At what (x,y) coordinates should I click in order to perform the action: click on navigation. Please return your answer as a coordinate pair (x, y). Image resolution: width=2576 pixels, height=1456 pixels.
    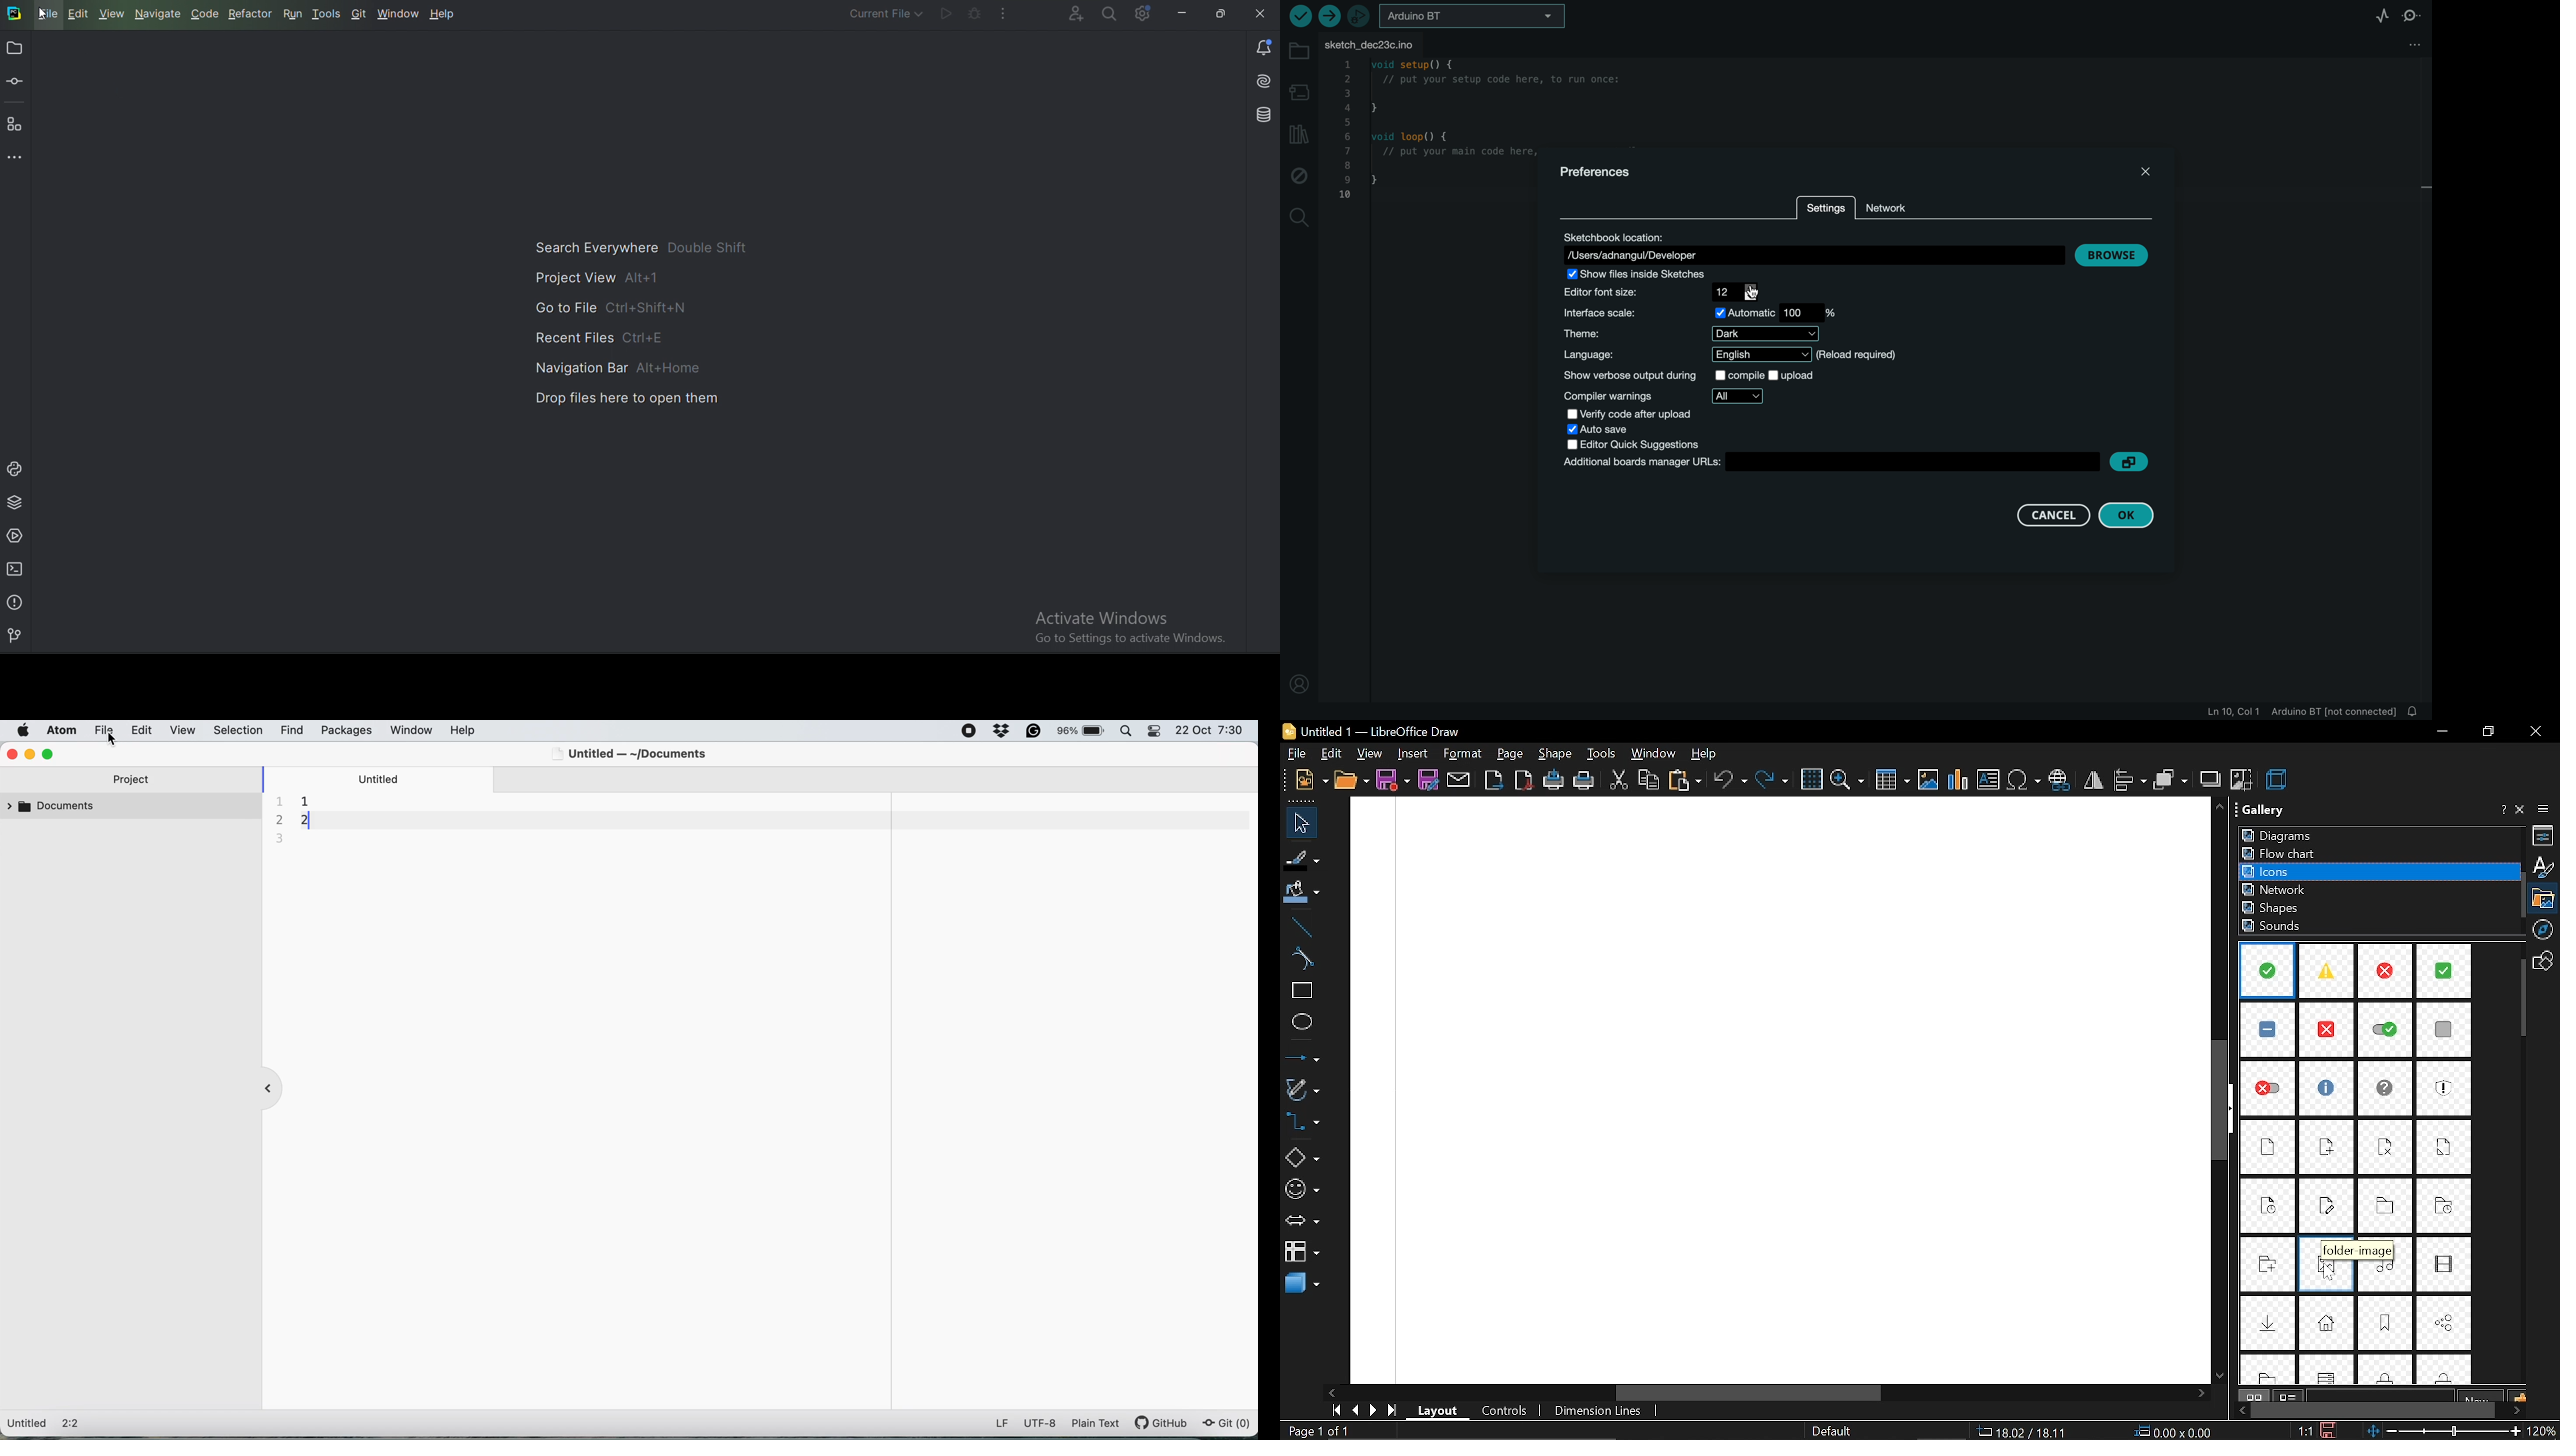
    Looking at the image, I should click on (2546, 929).